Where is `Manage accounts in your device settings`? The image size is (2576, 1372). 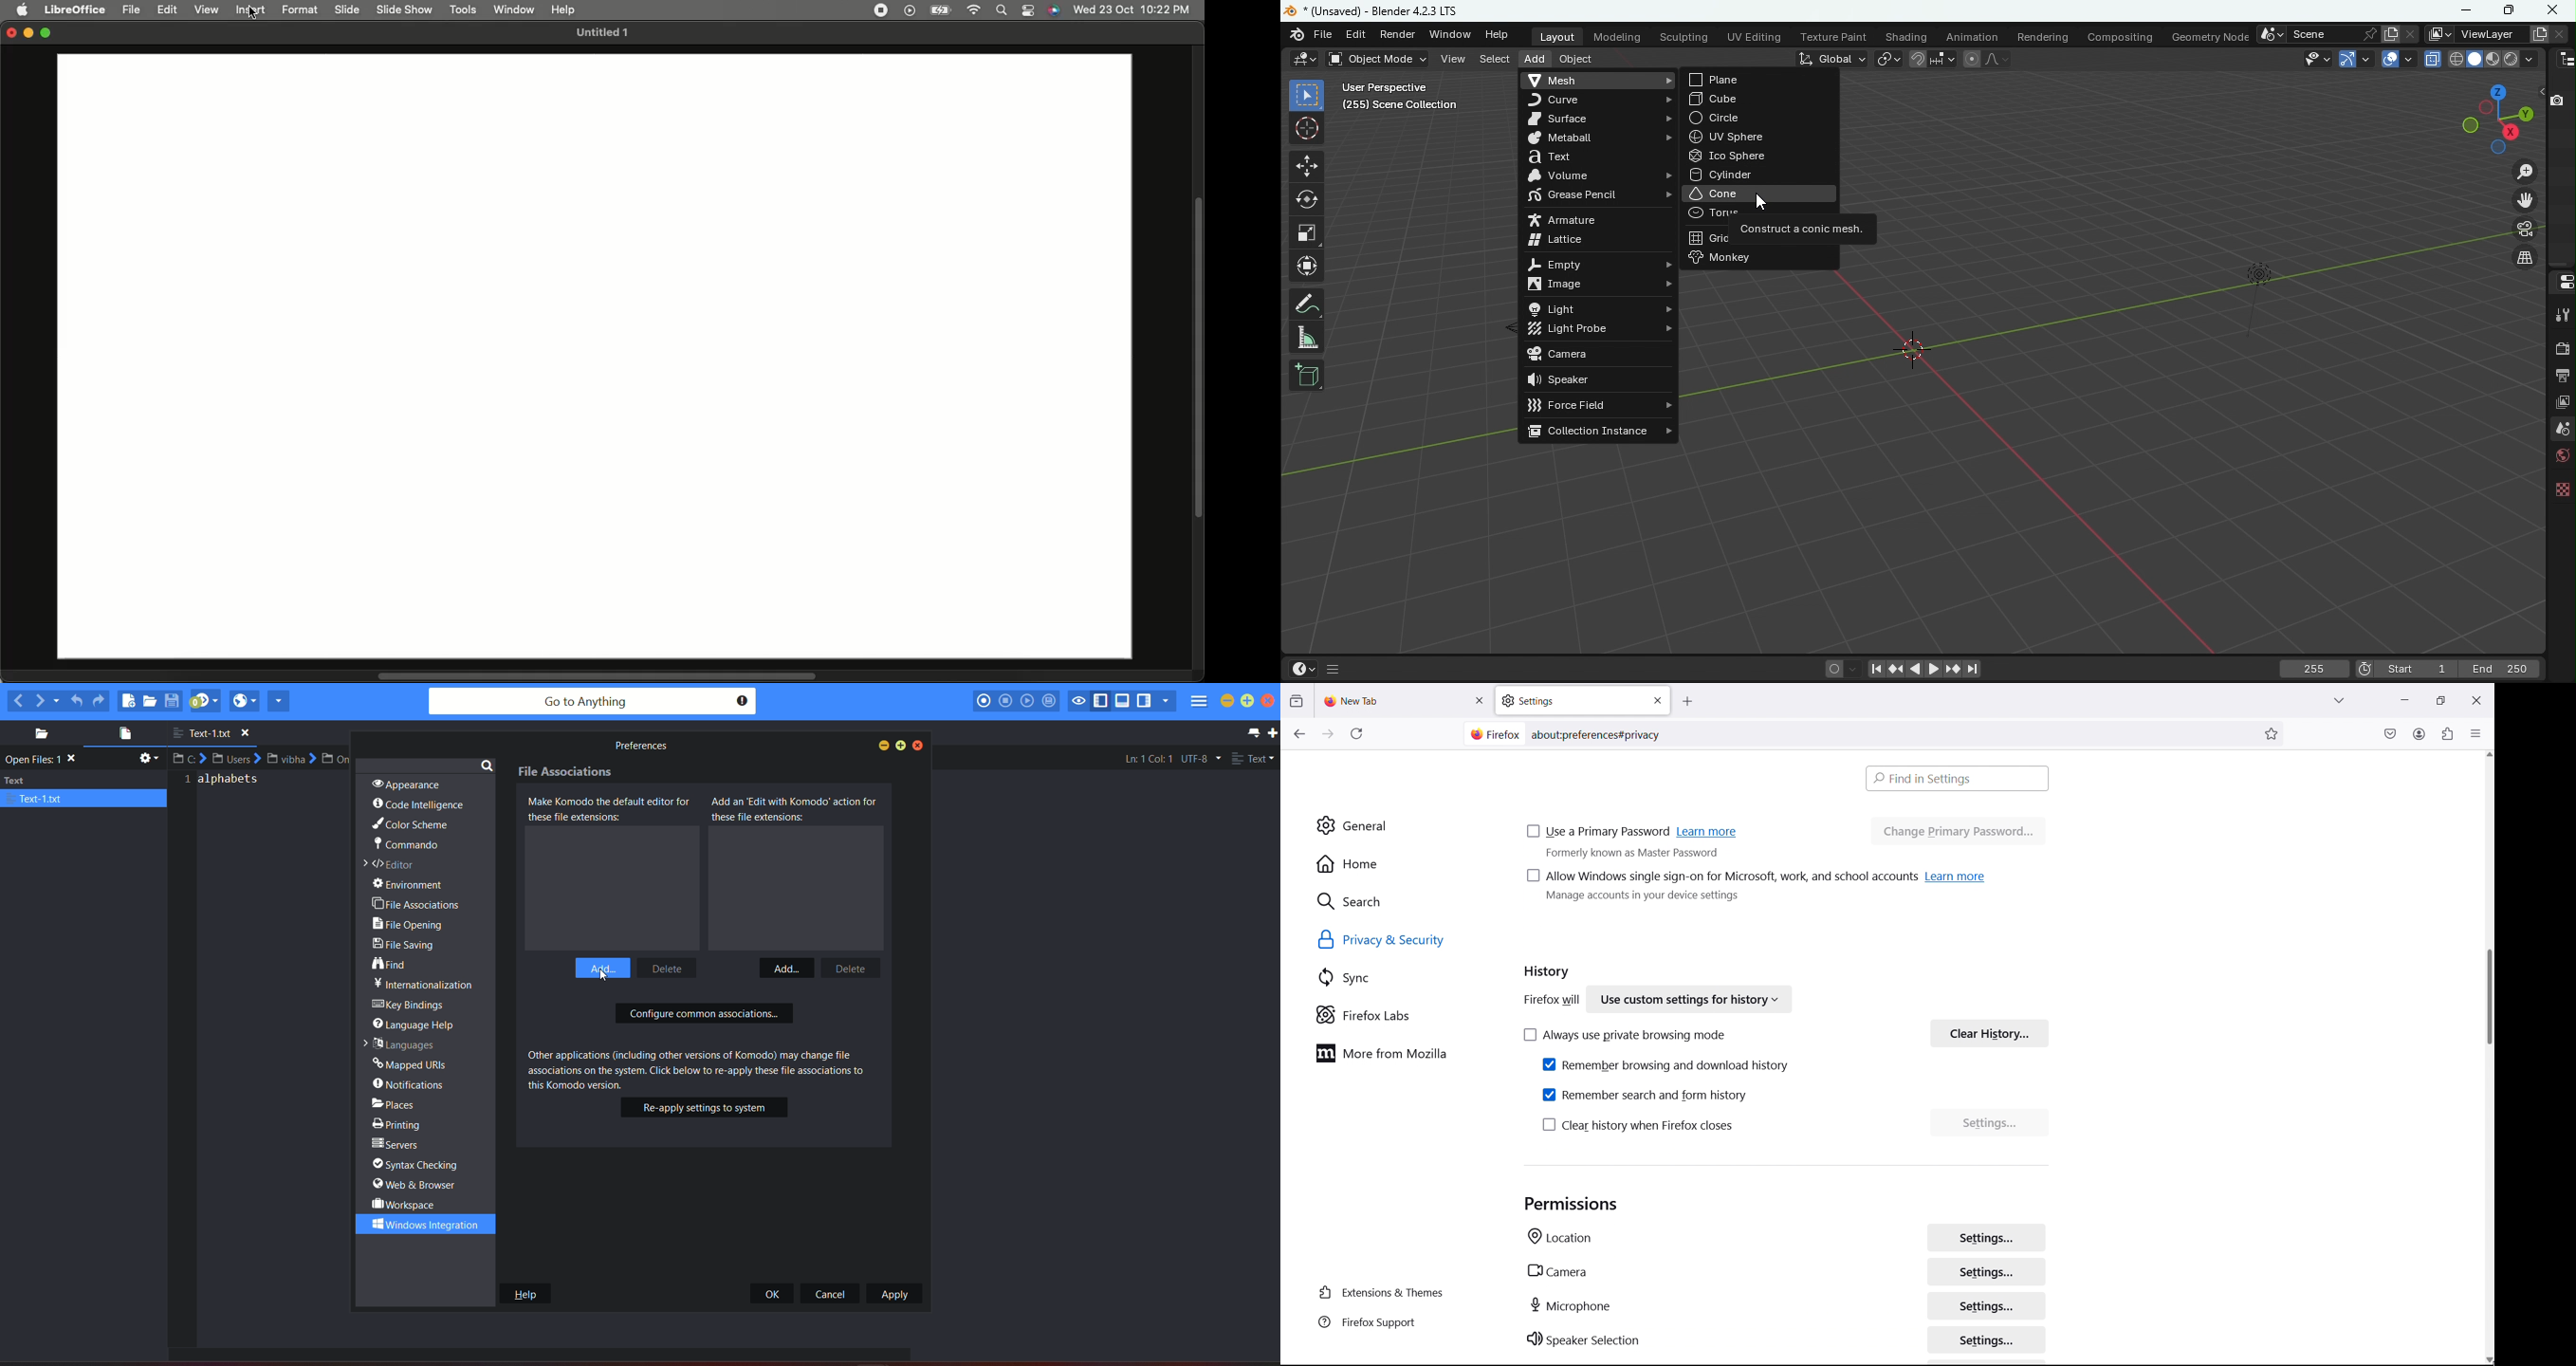
Manage accounts in your device settings is located at coordinates (1647, 899).